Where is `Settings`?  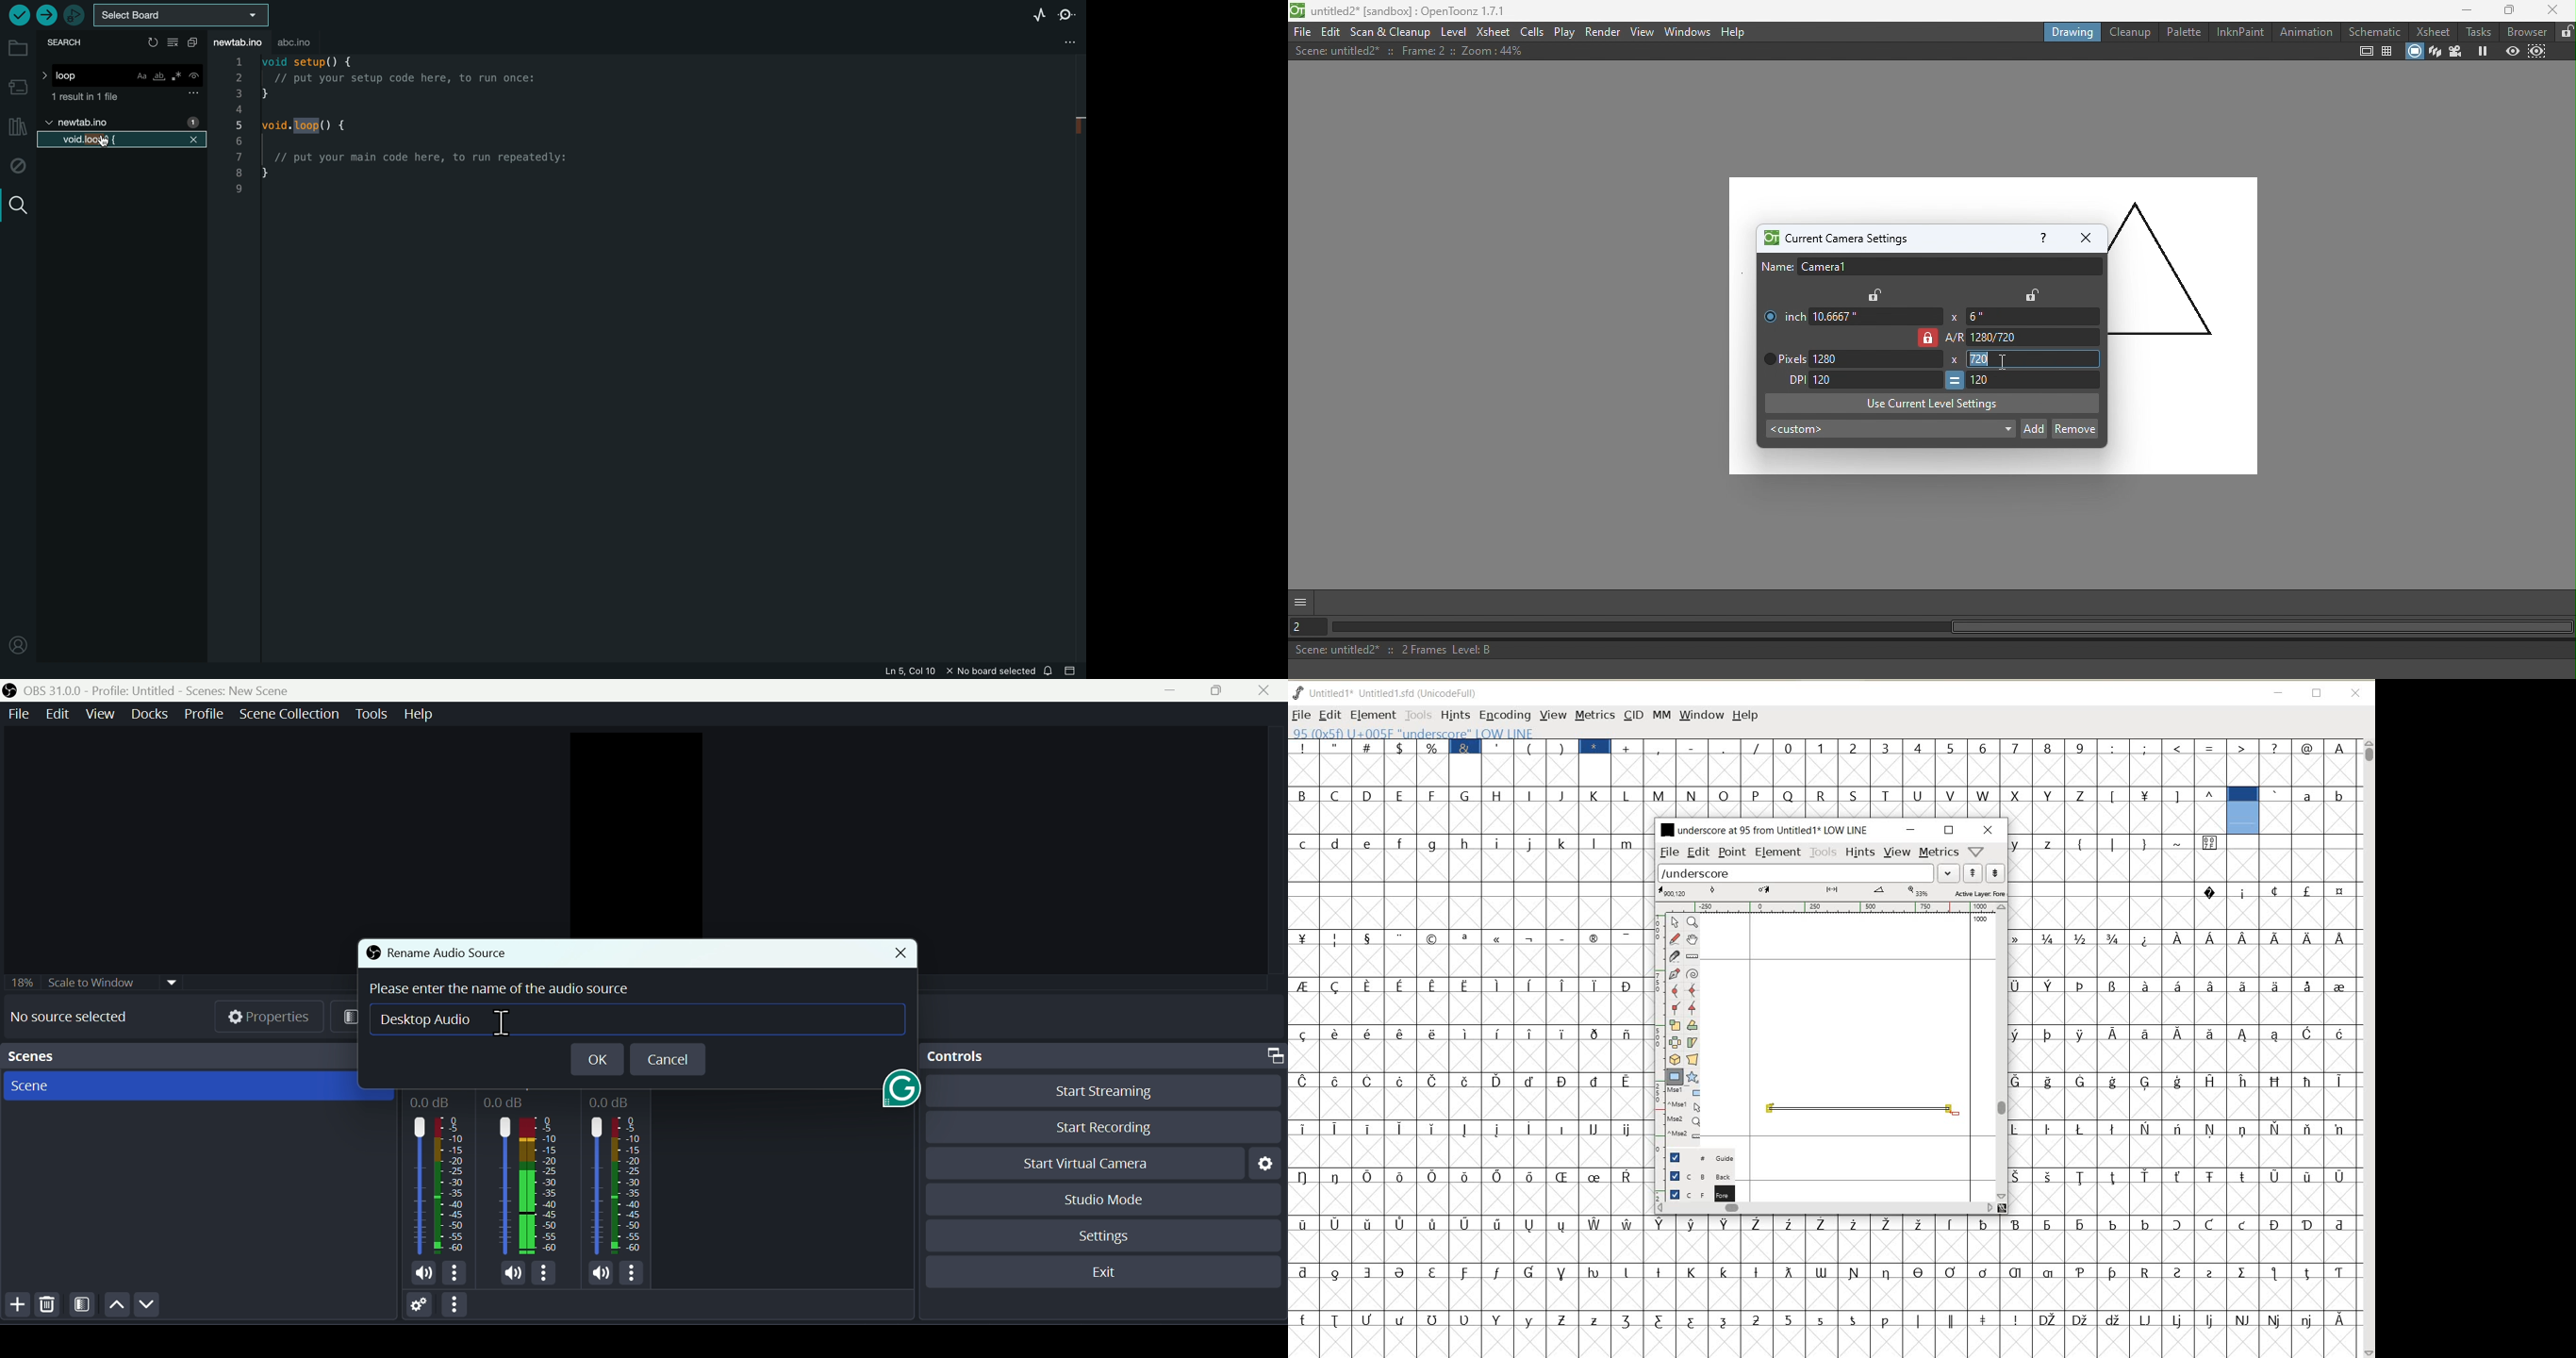
Settings is located at coordinates (1262, 1164).